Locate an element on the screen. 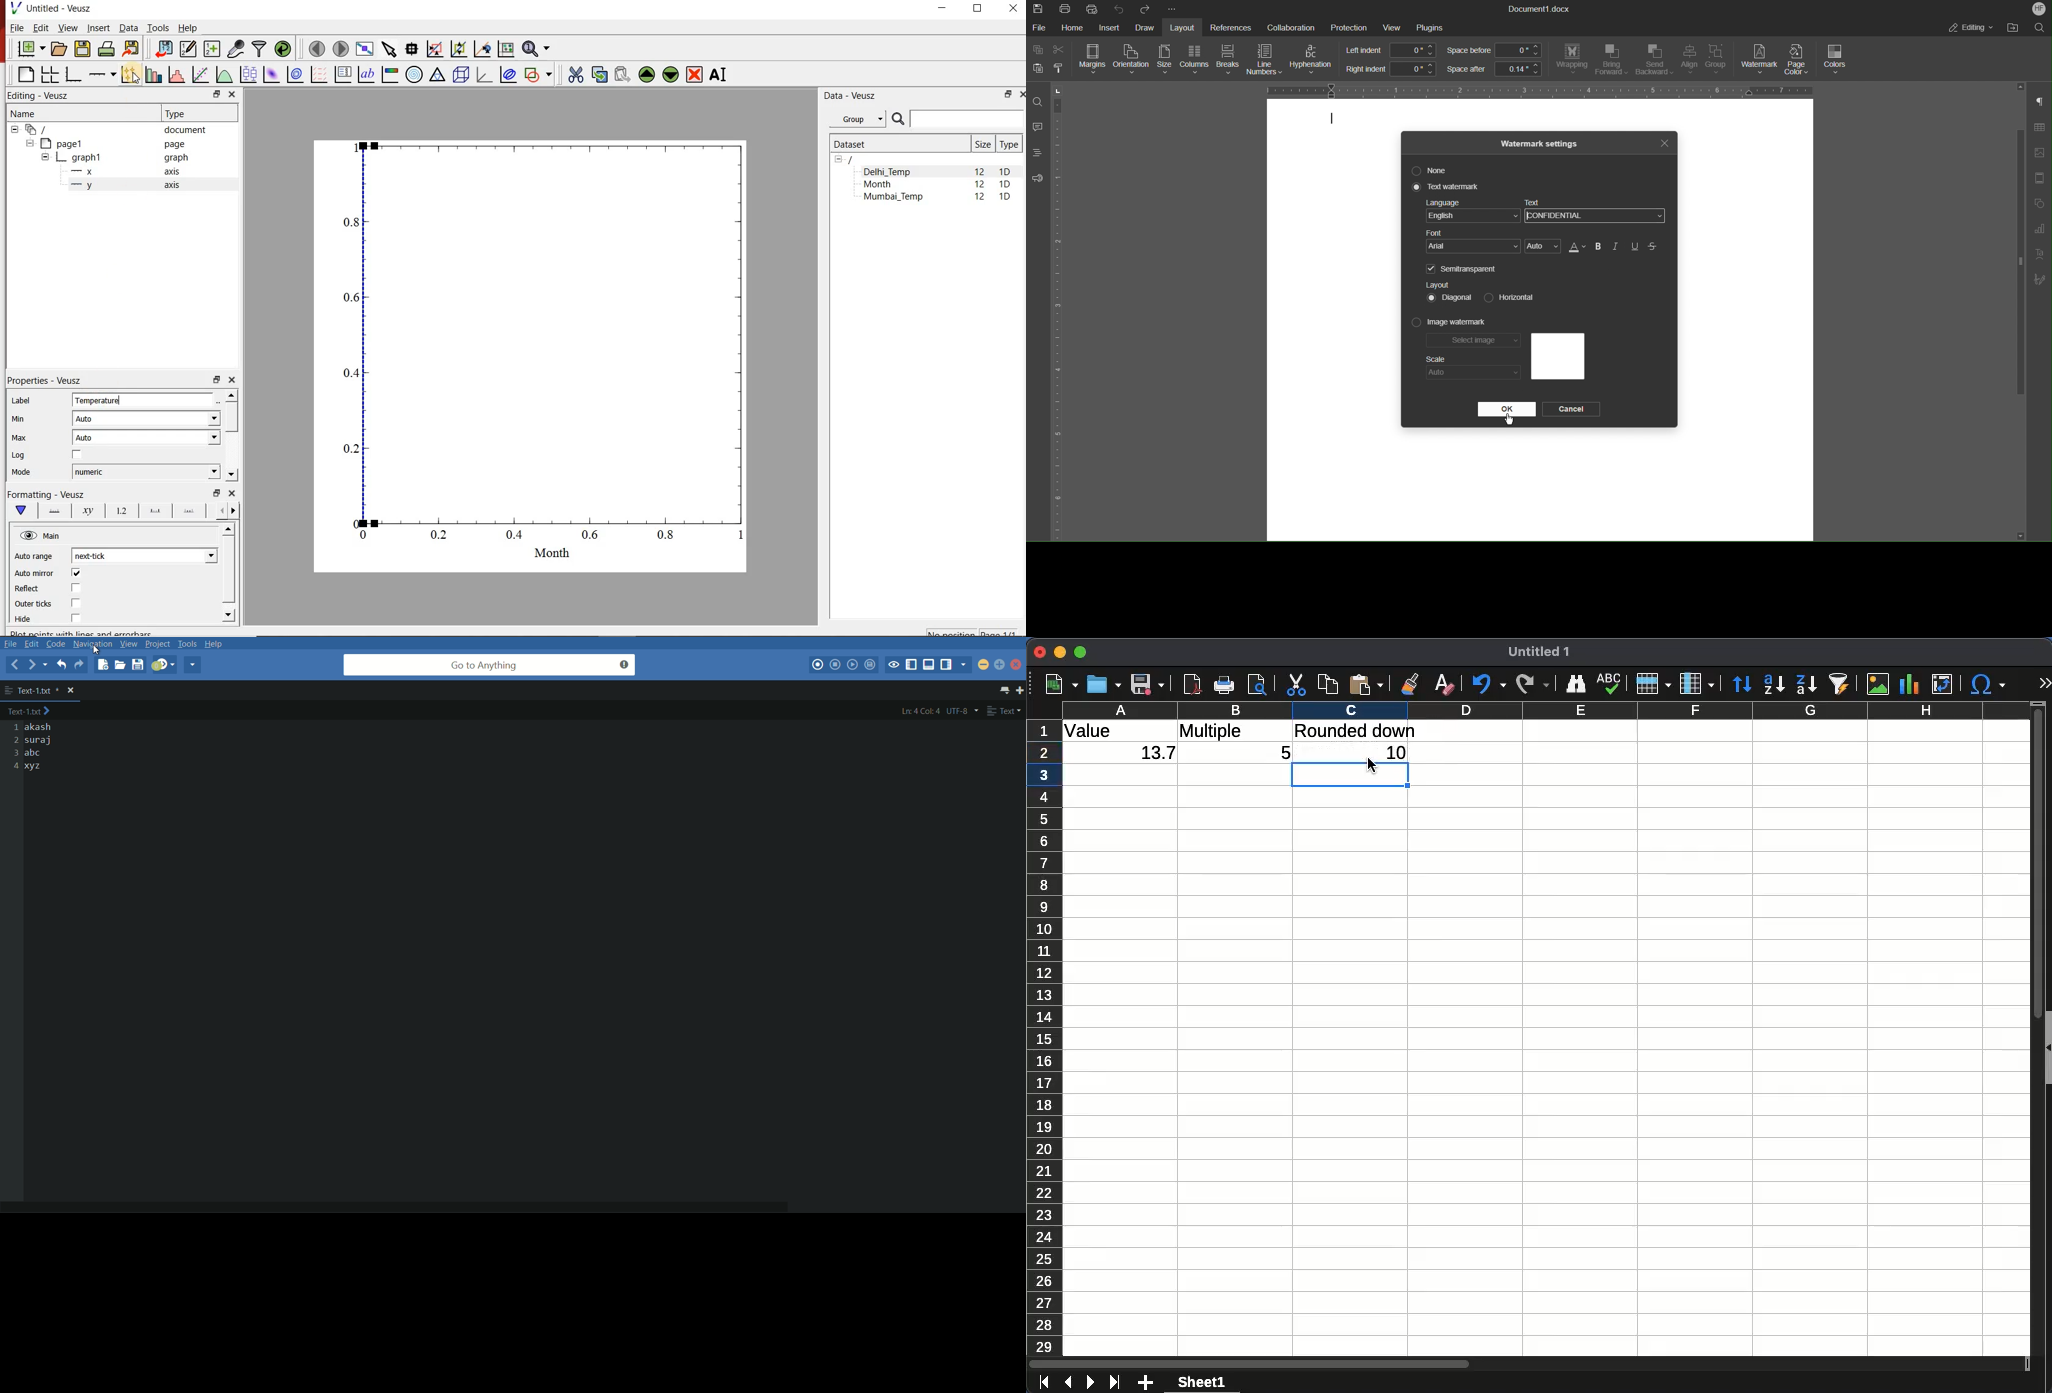 This screenshot has height=1400, width=2072. Table is located at coordinates (2039, 130).